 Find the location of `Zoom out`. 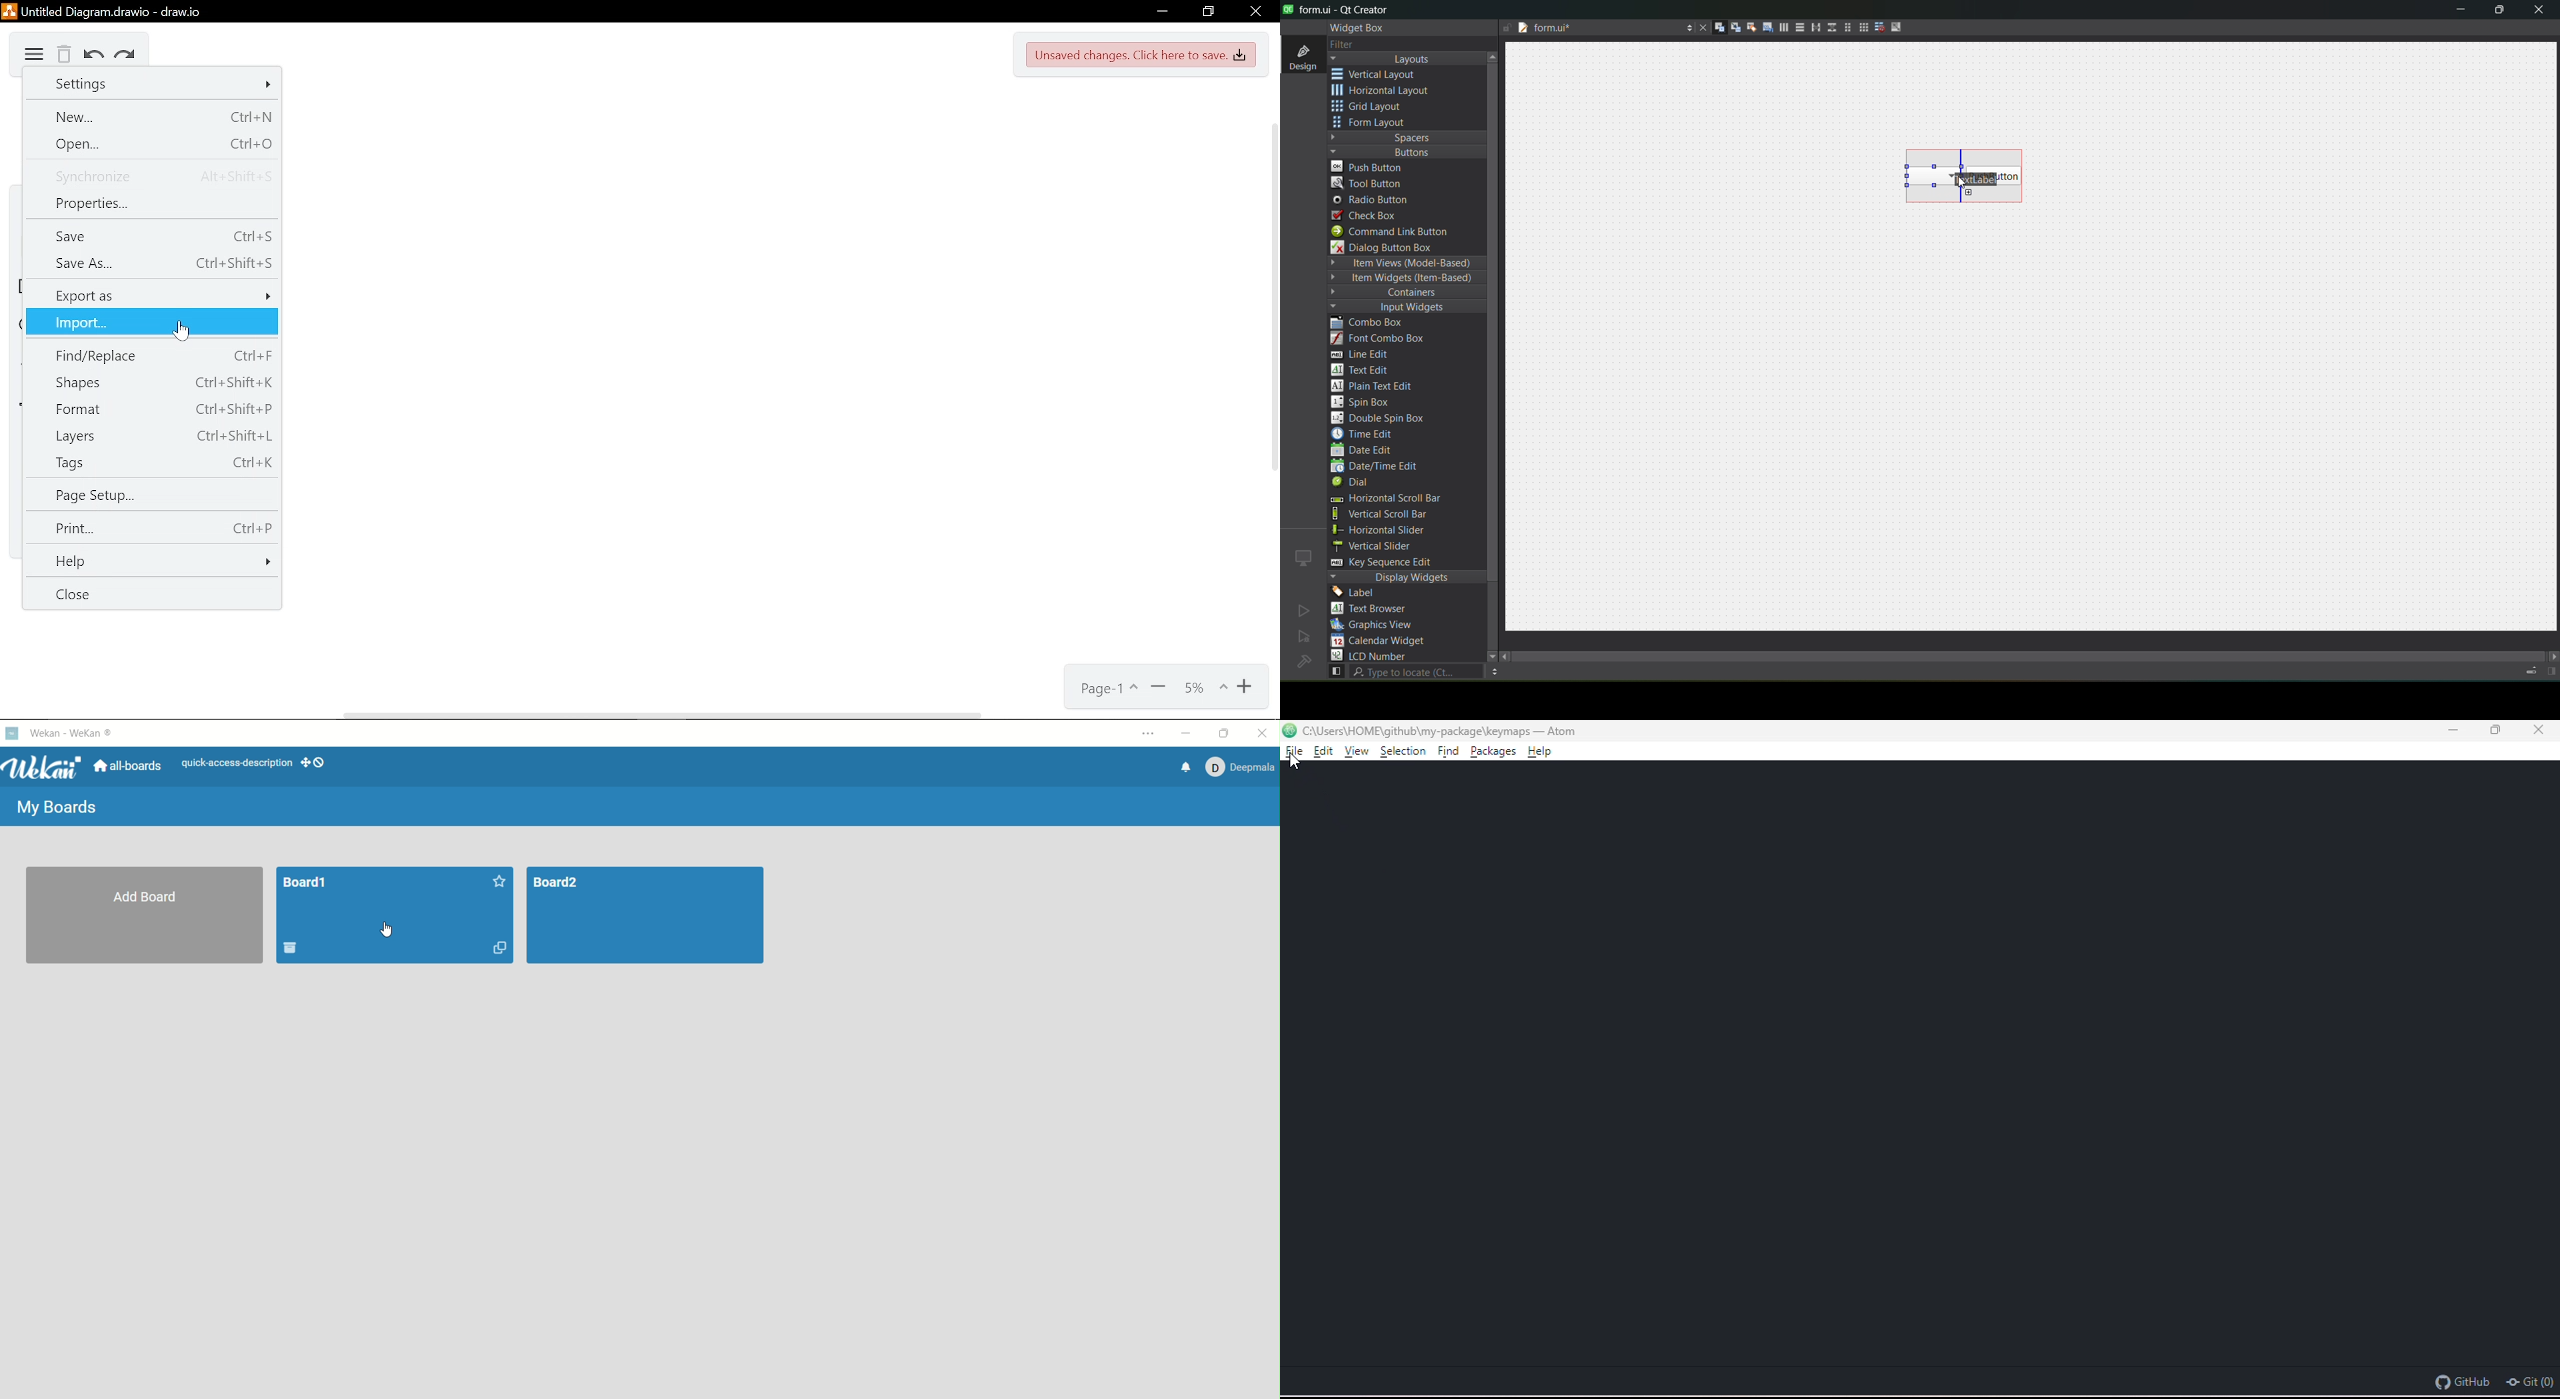

Zoom out is located at coordinates (1160, 688).